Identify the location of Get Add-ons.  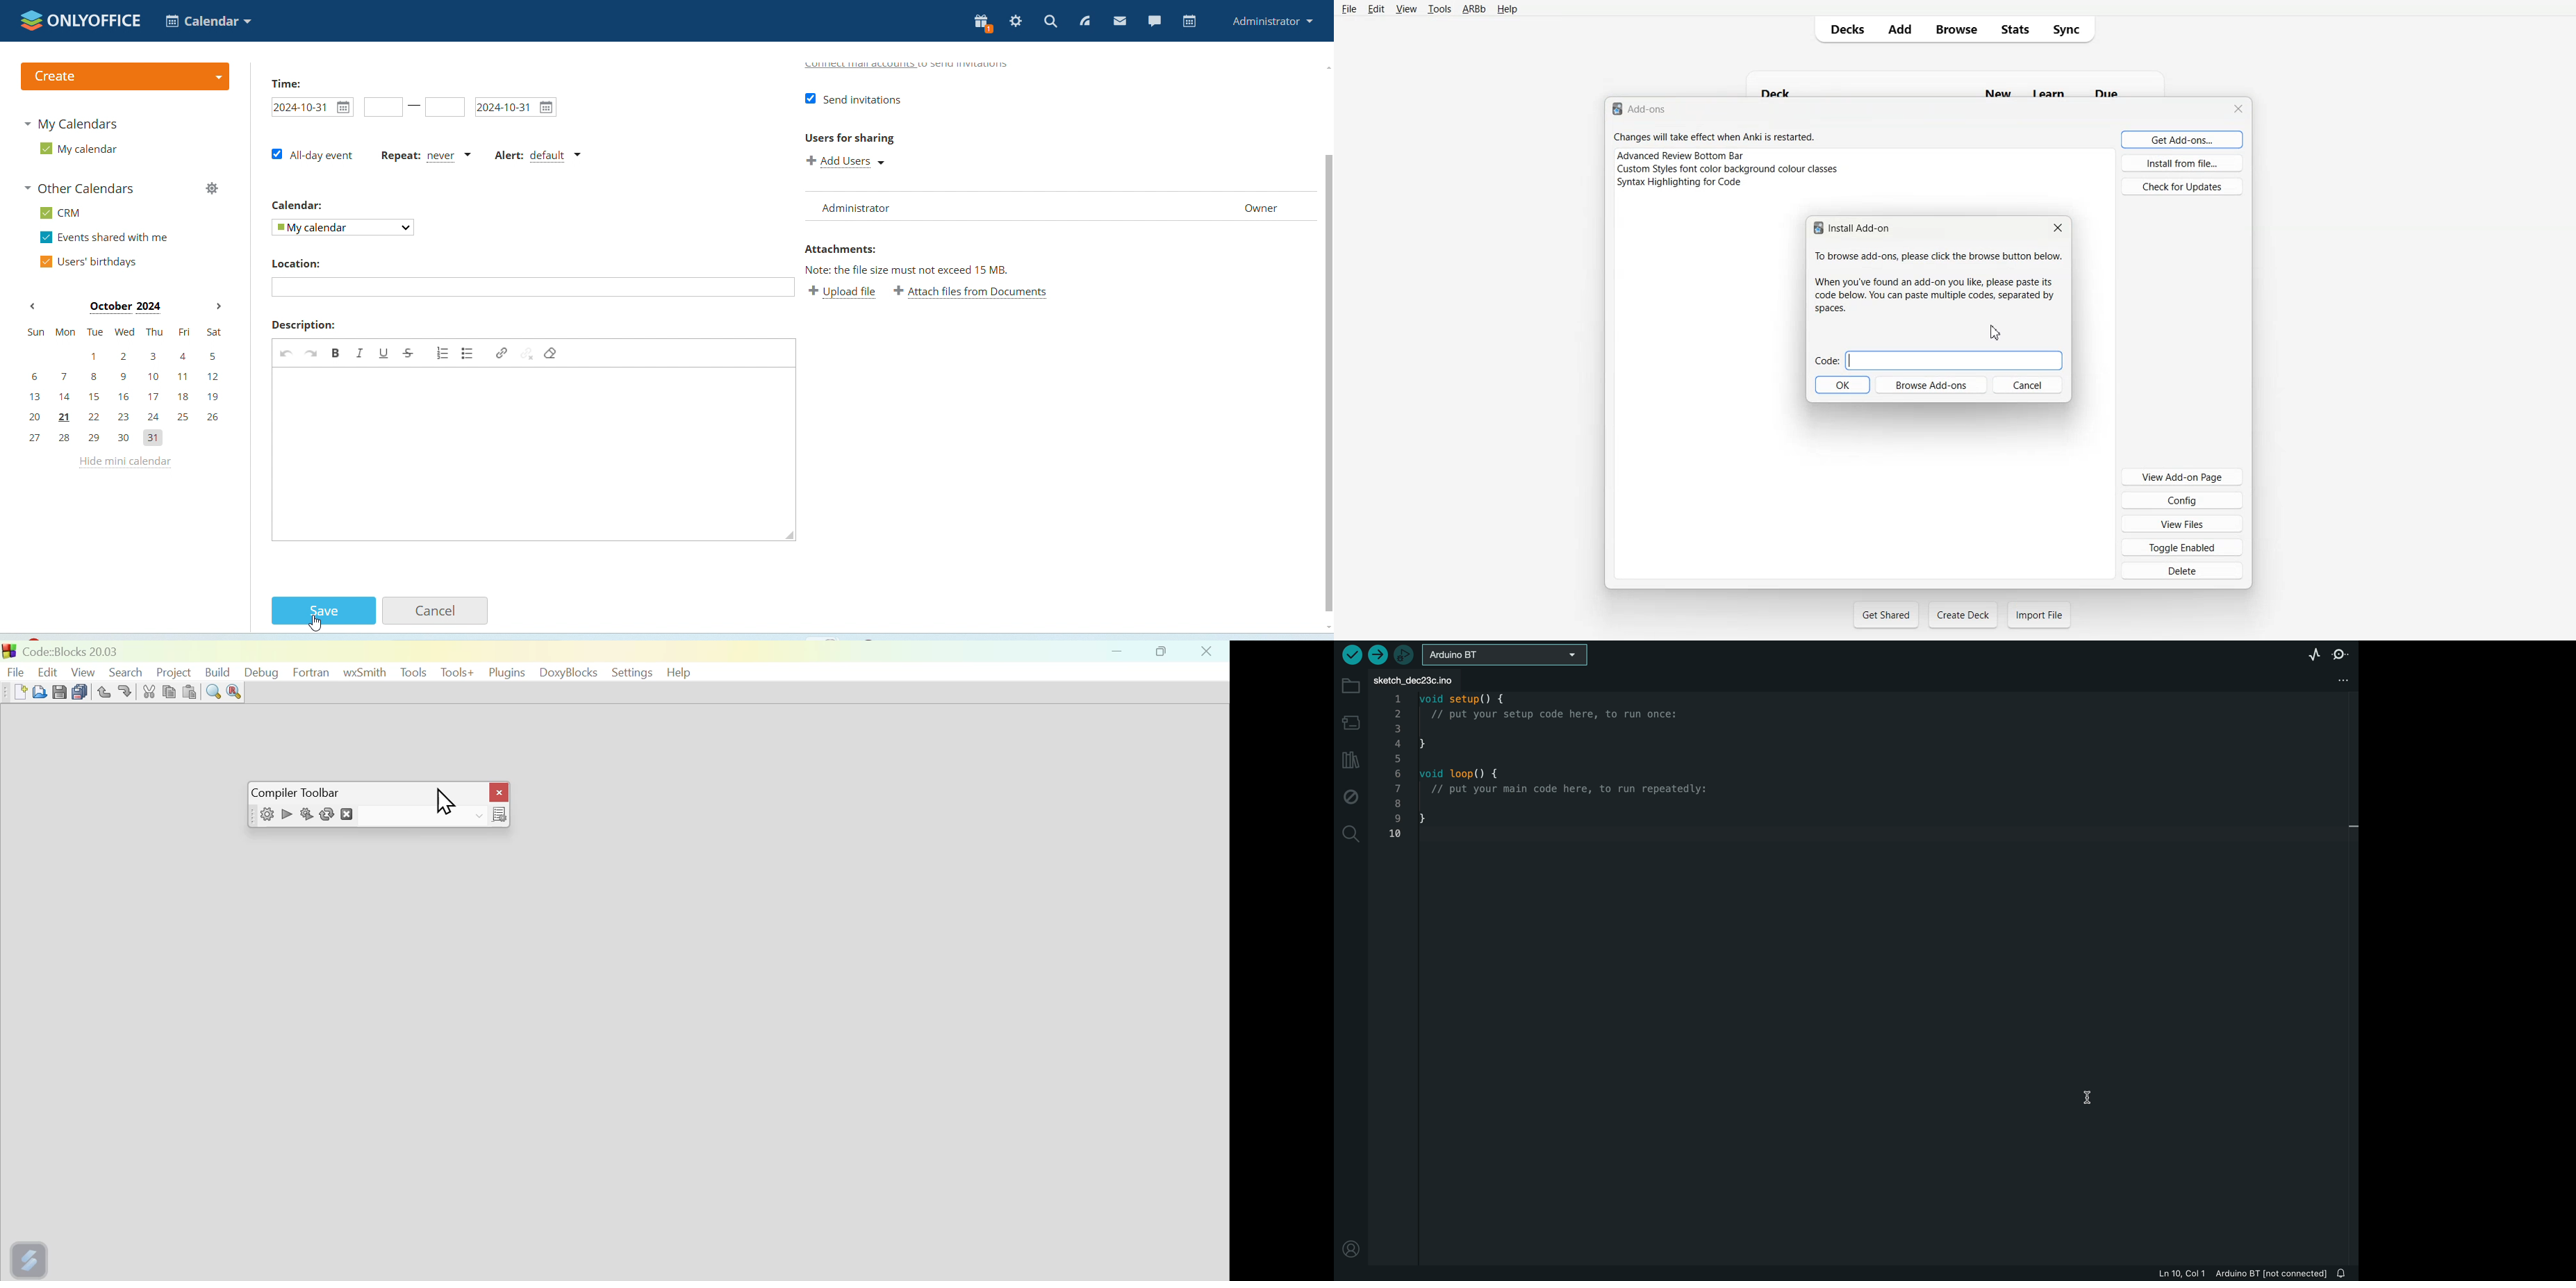
(2183, 139).